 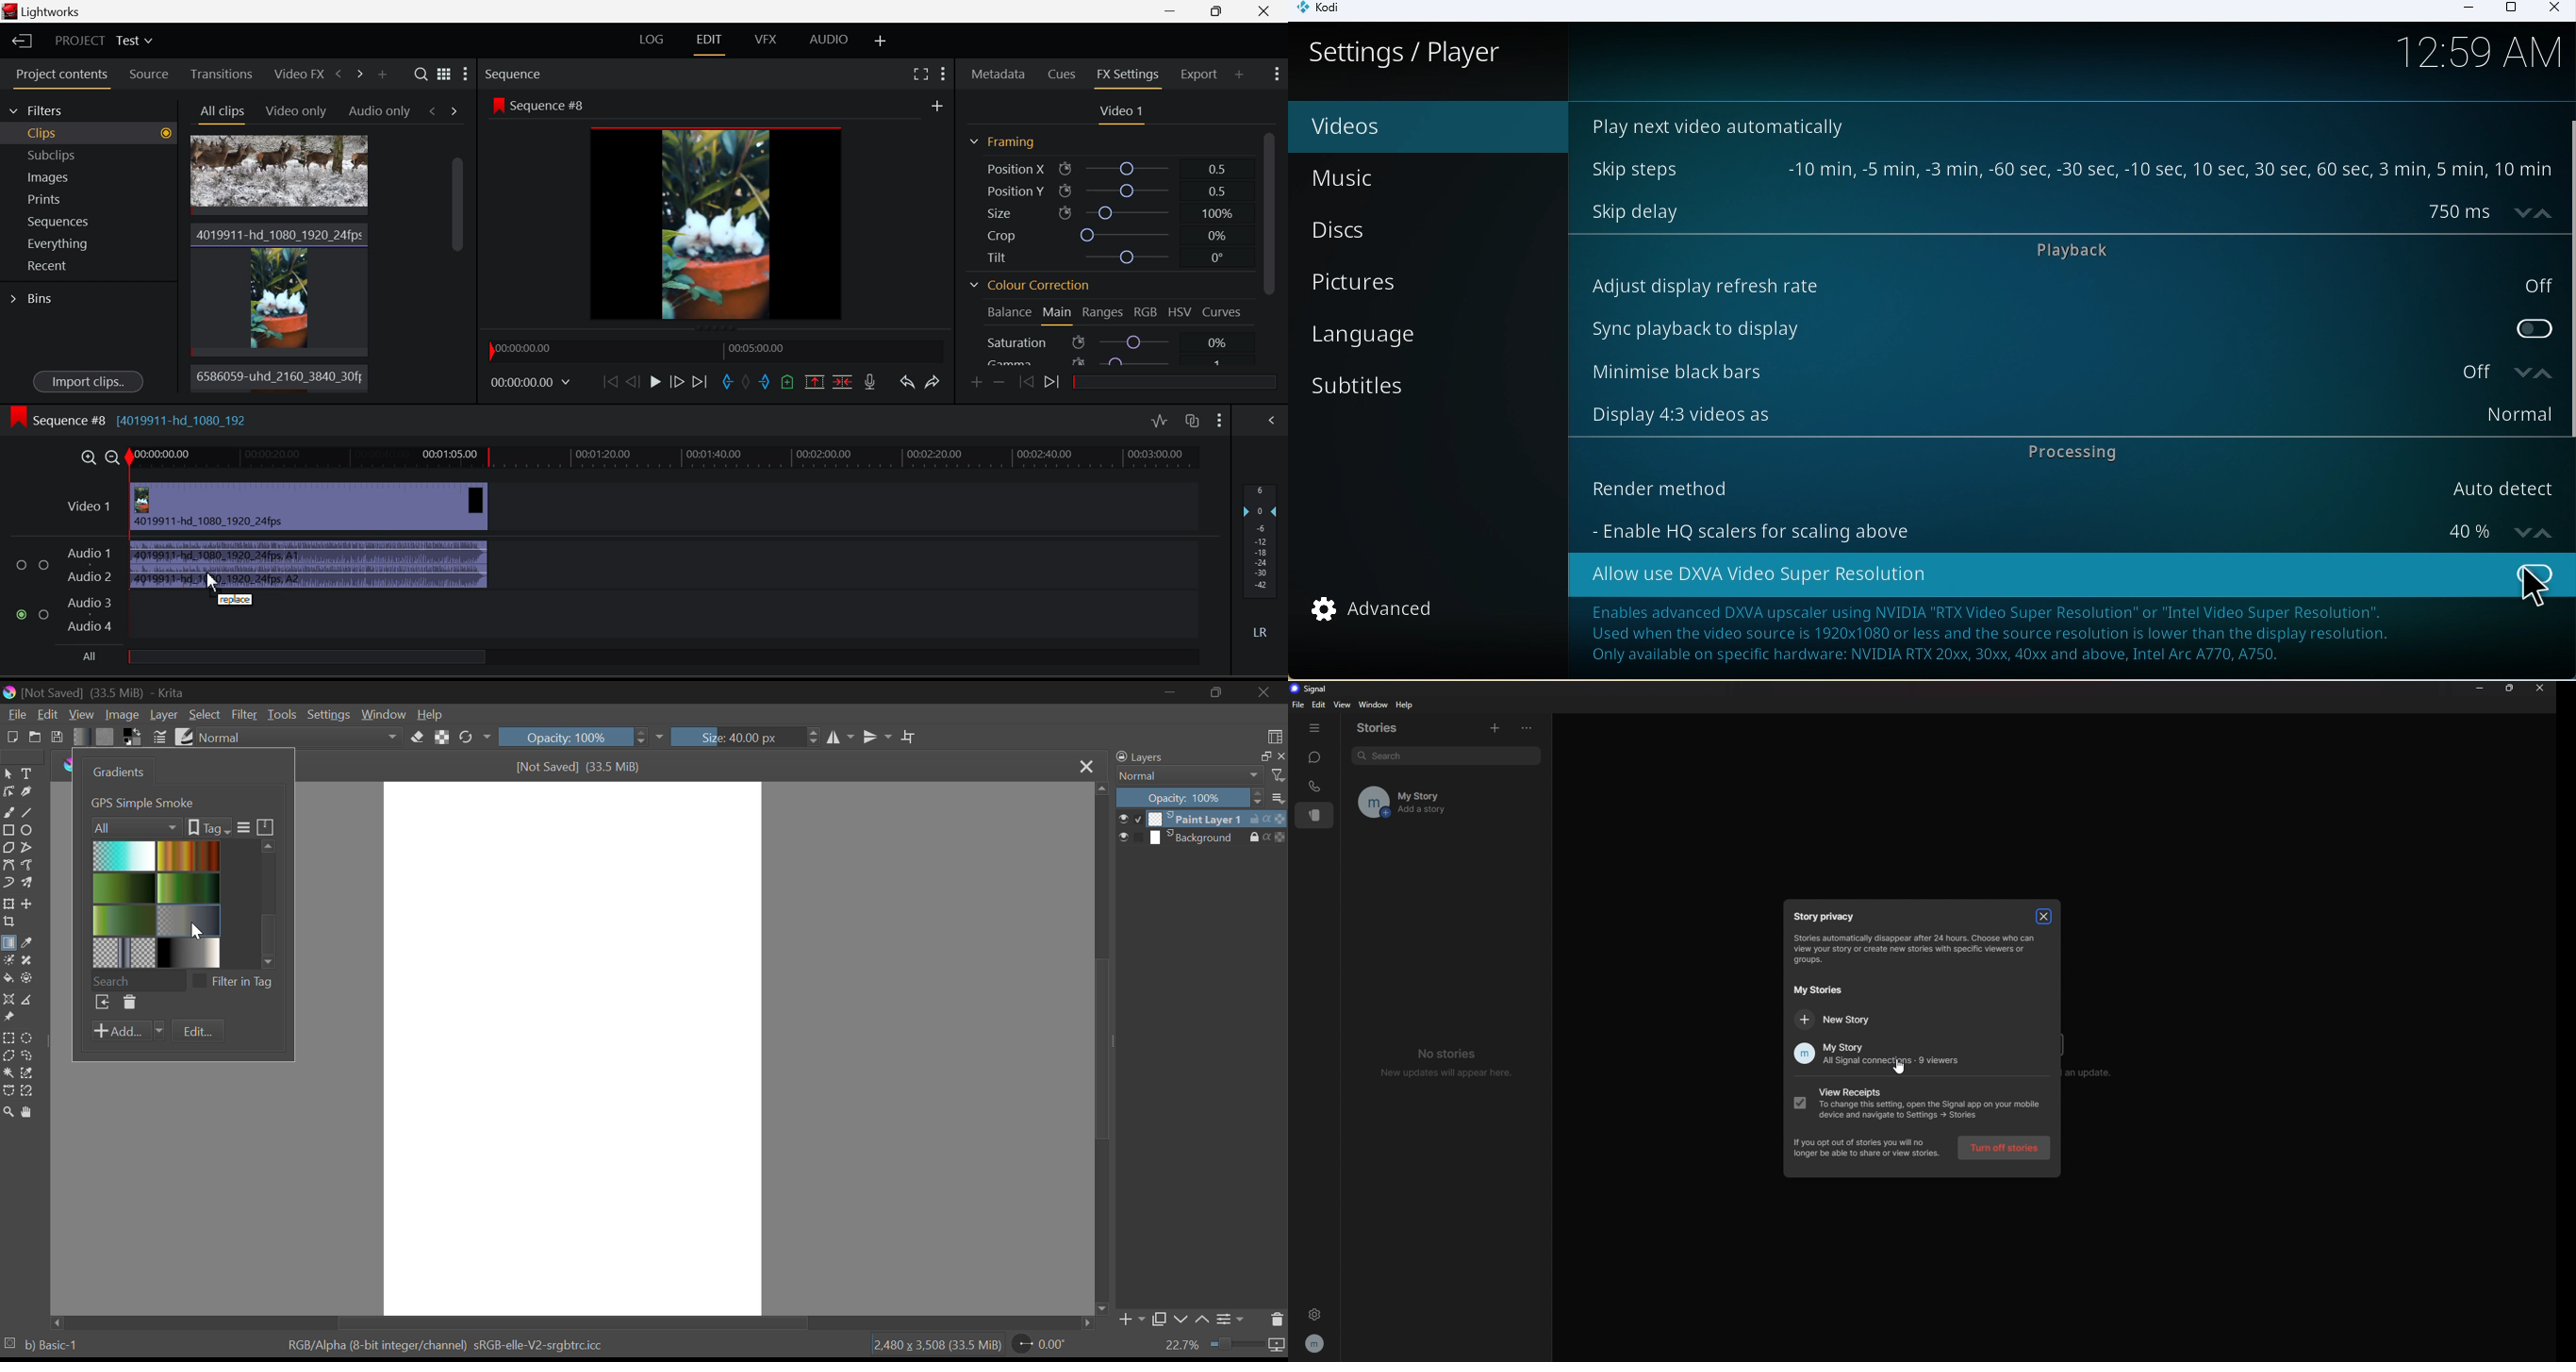 I want to click on Mark In, so click(x=728, y=383).